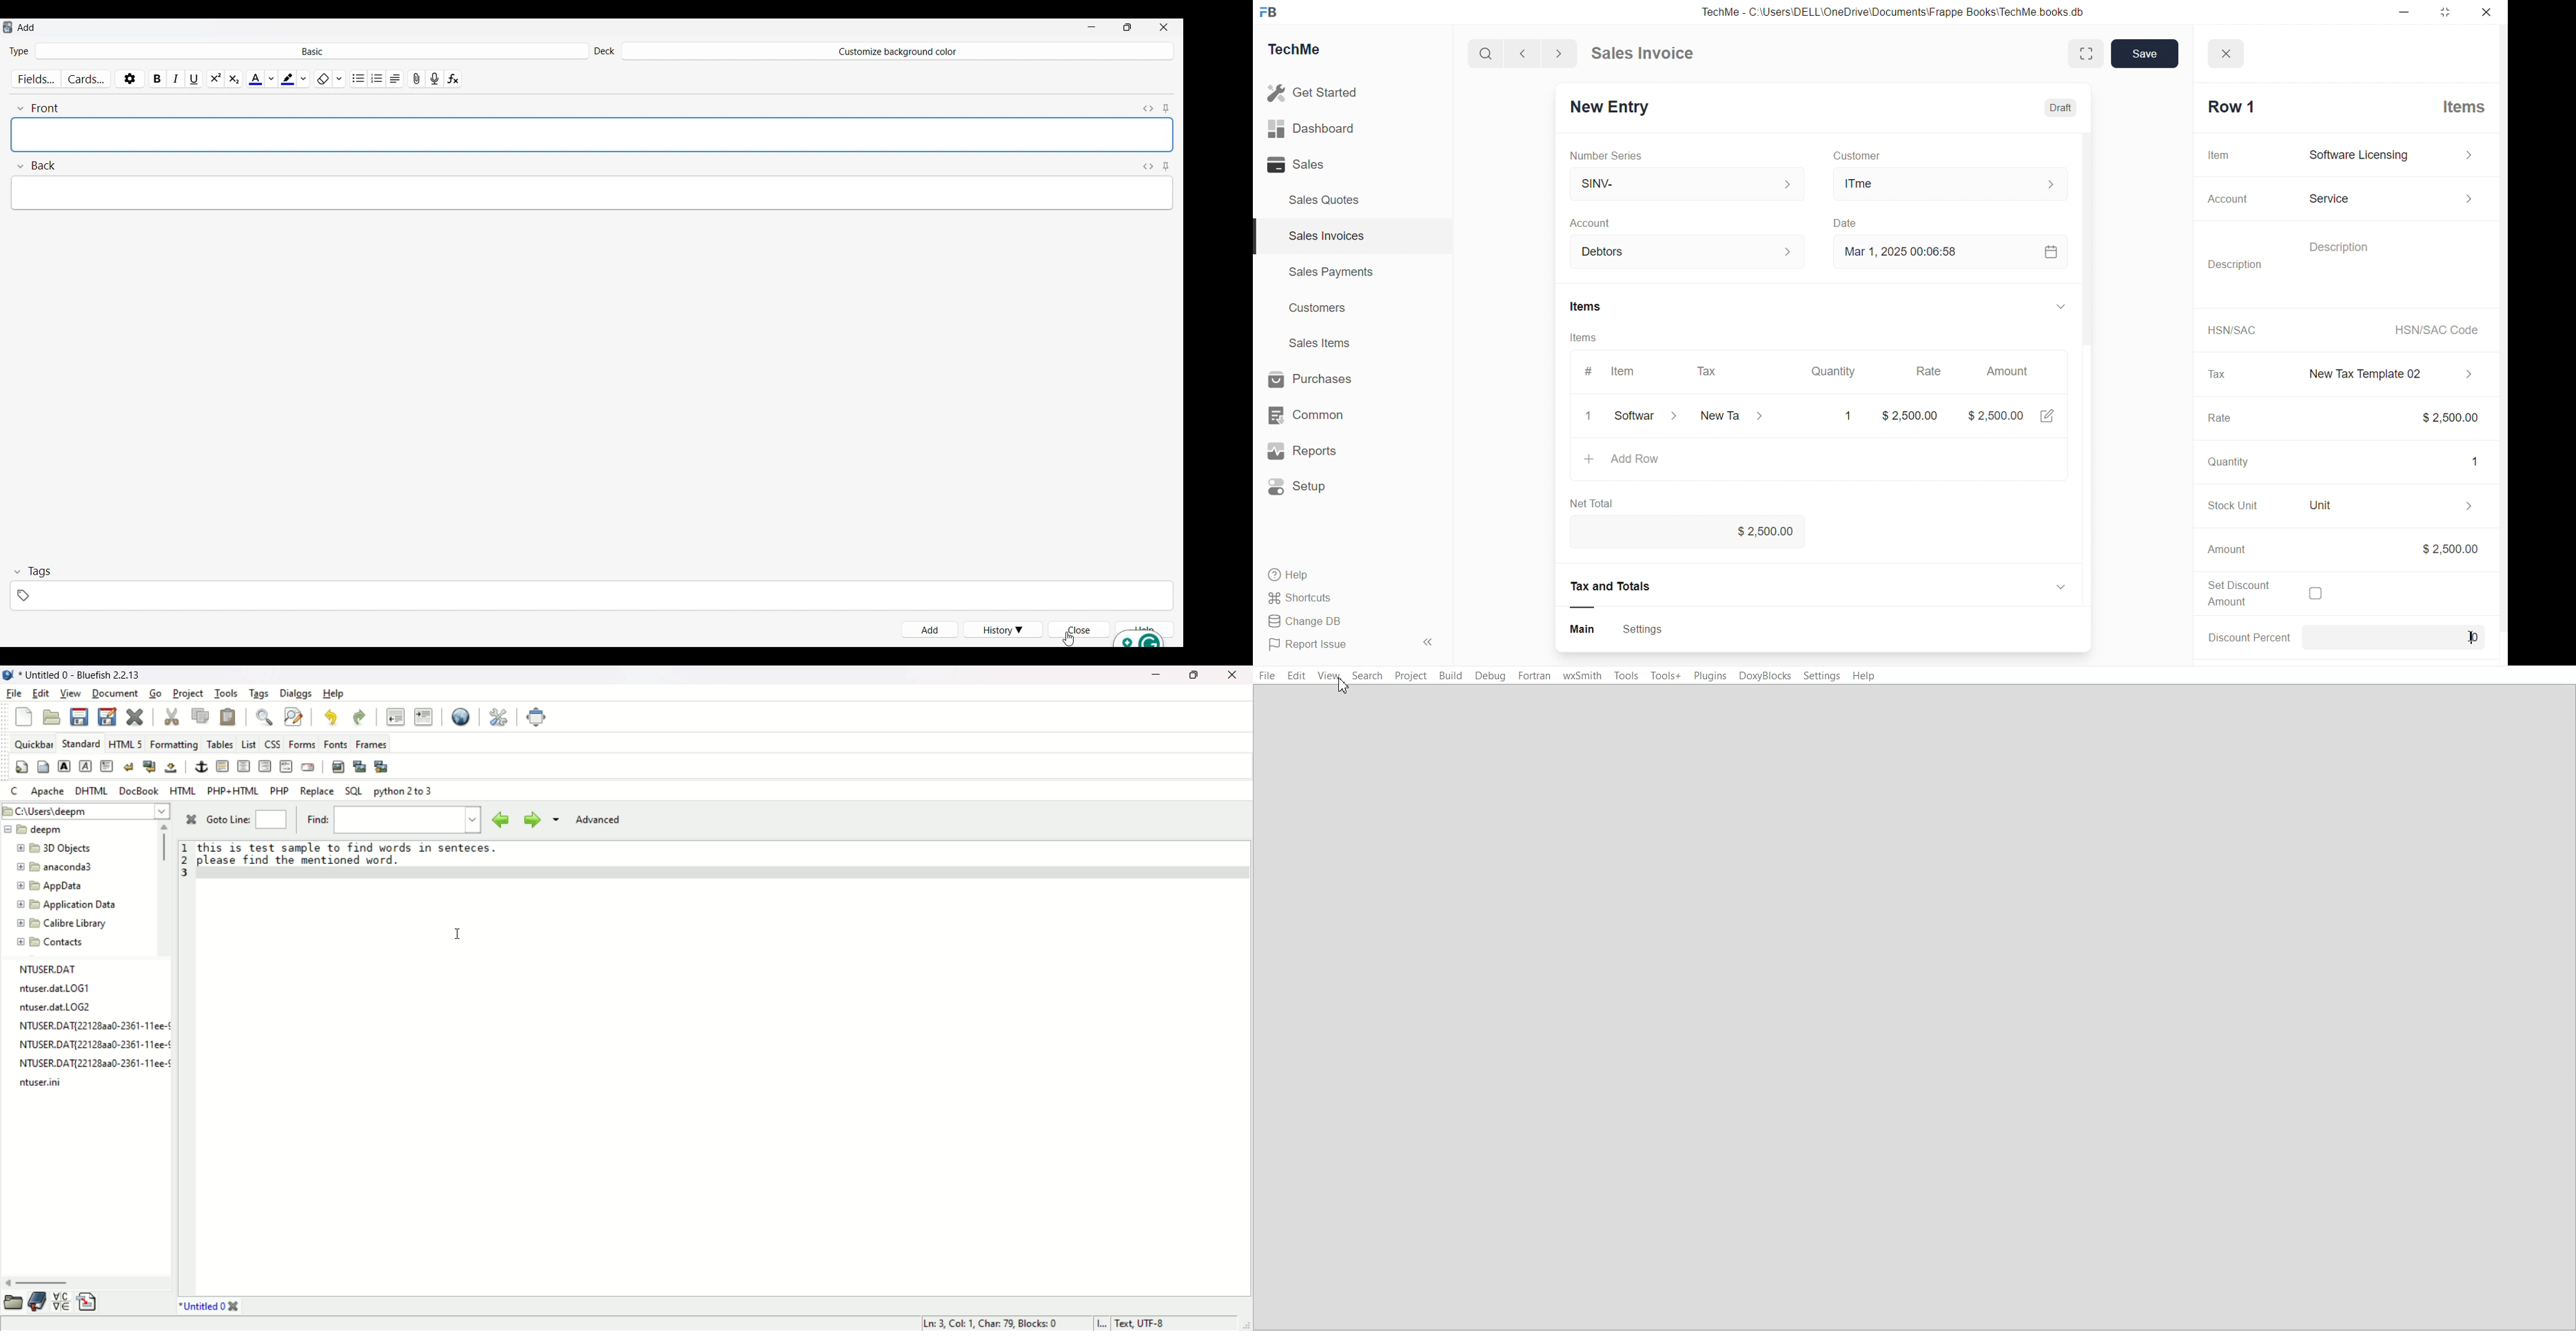  I want to click on unindent, so click(395, 716).